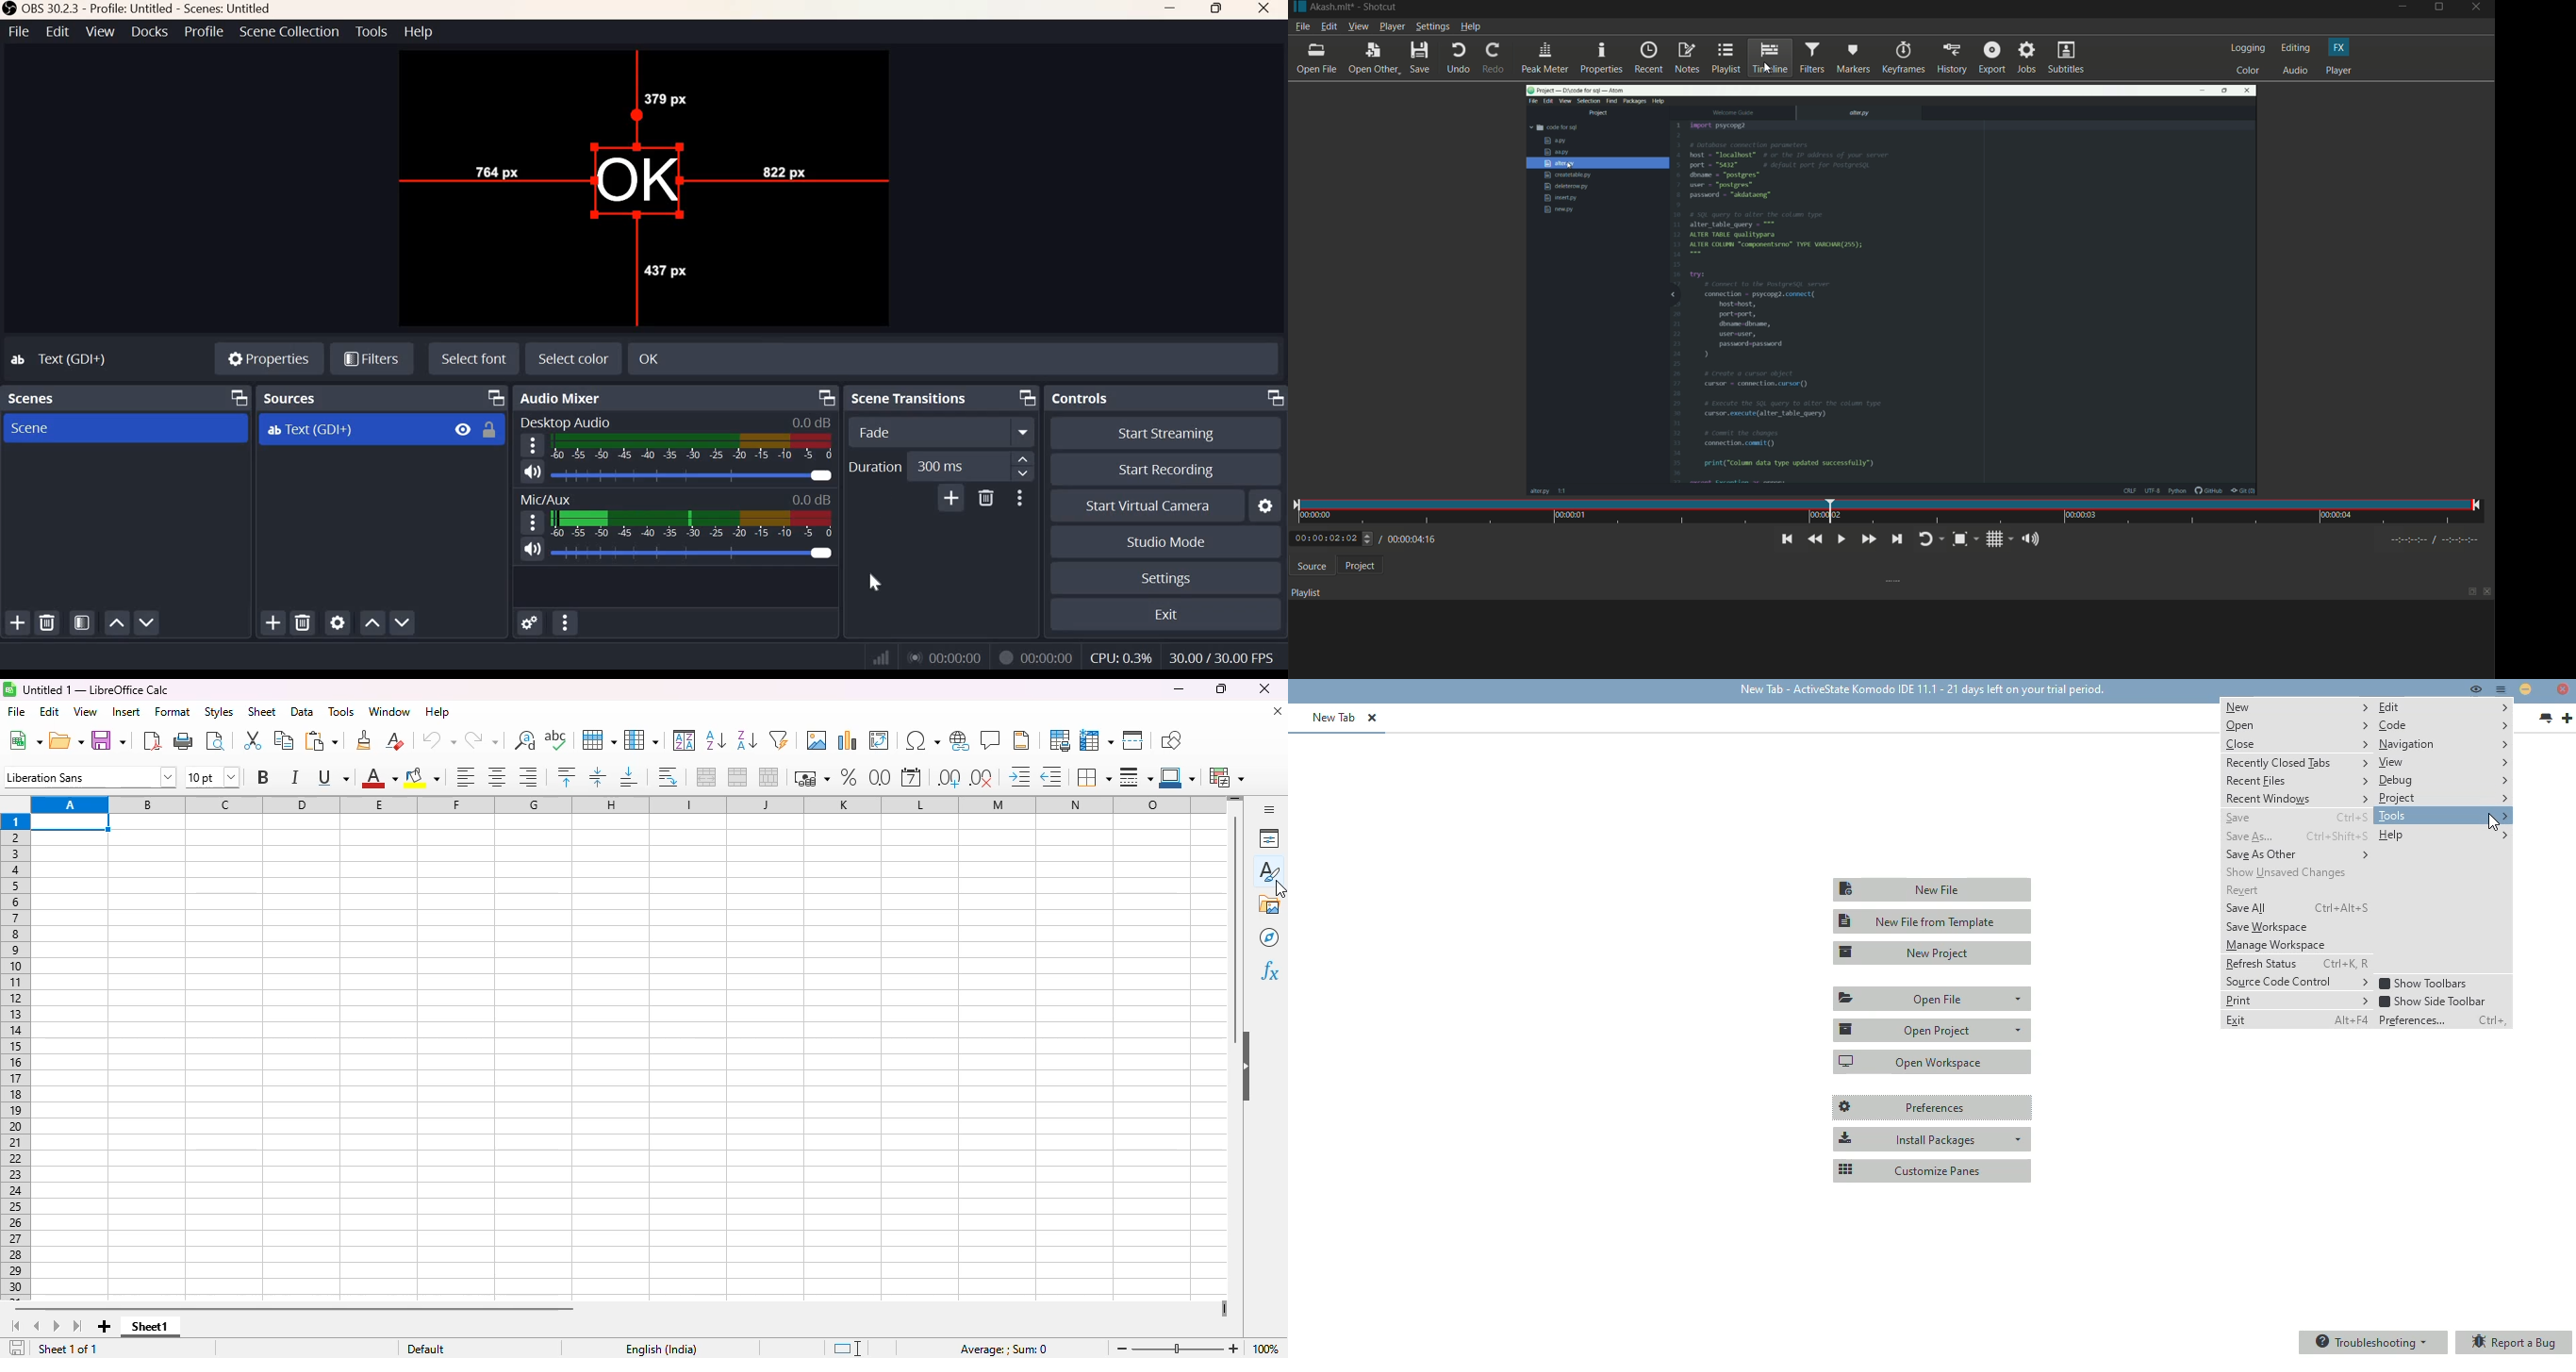 The width and height of the screenshot is (2576, 1372). Describe the element at coordinates (1023, 458) in the screenshot. I see `increase duration` at that location.